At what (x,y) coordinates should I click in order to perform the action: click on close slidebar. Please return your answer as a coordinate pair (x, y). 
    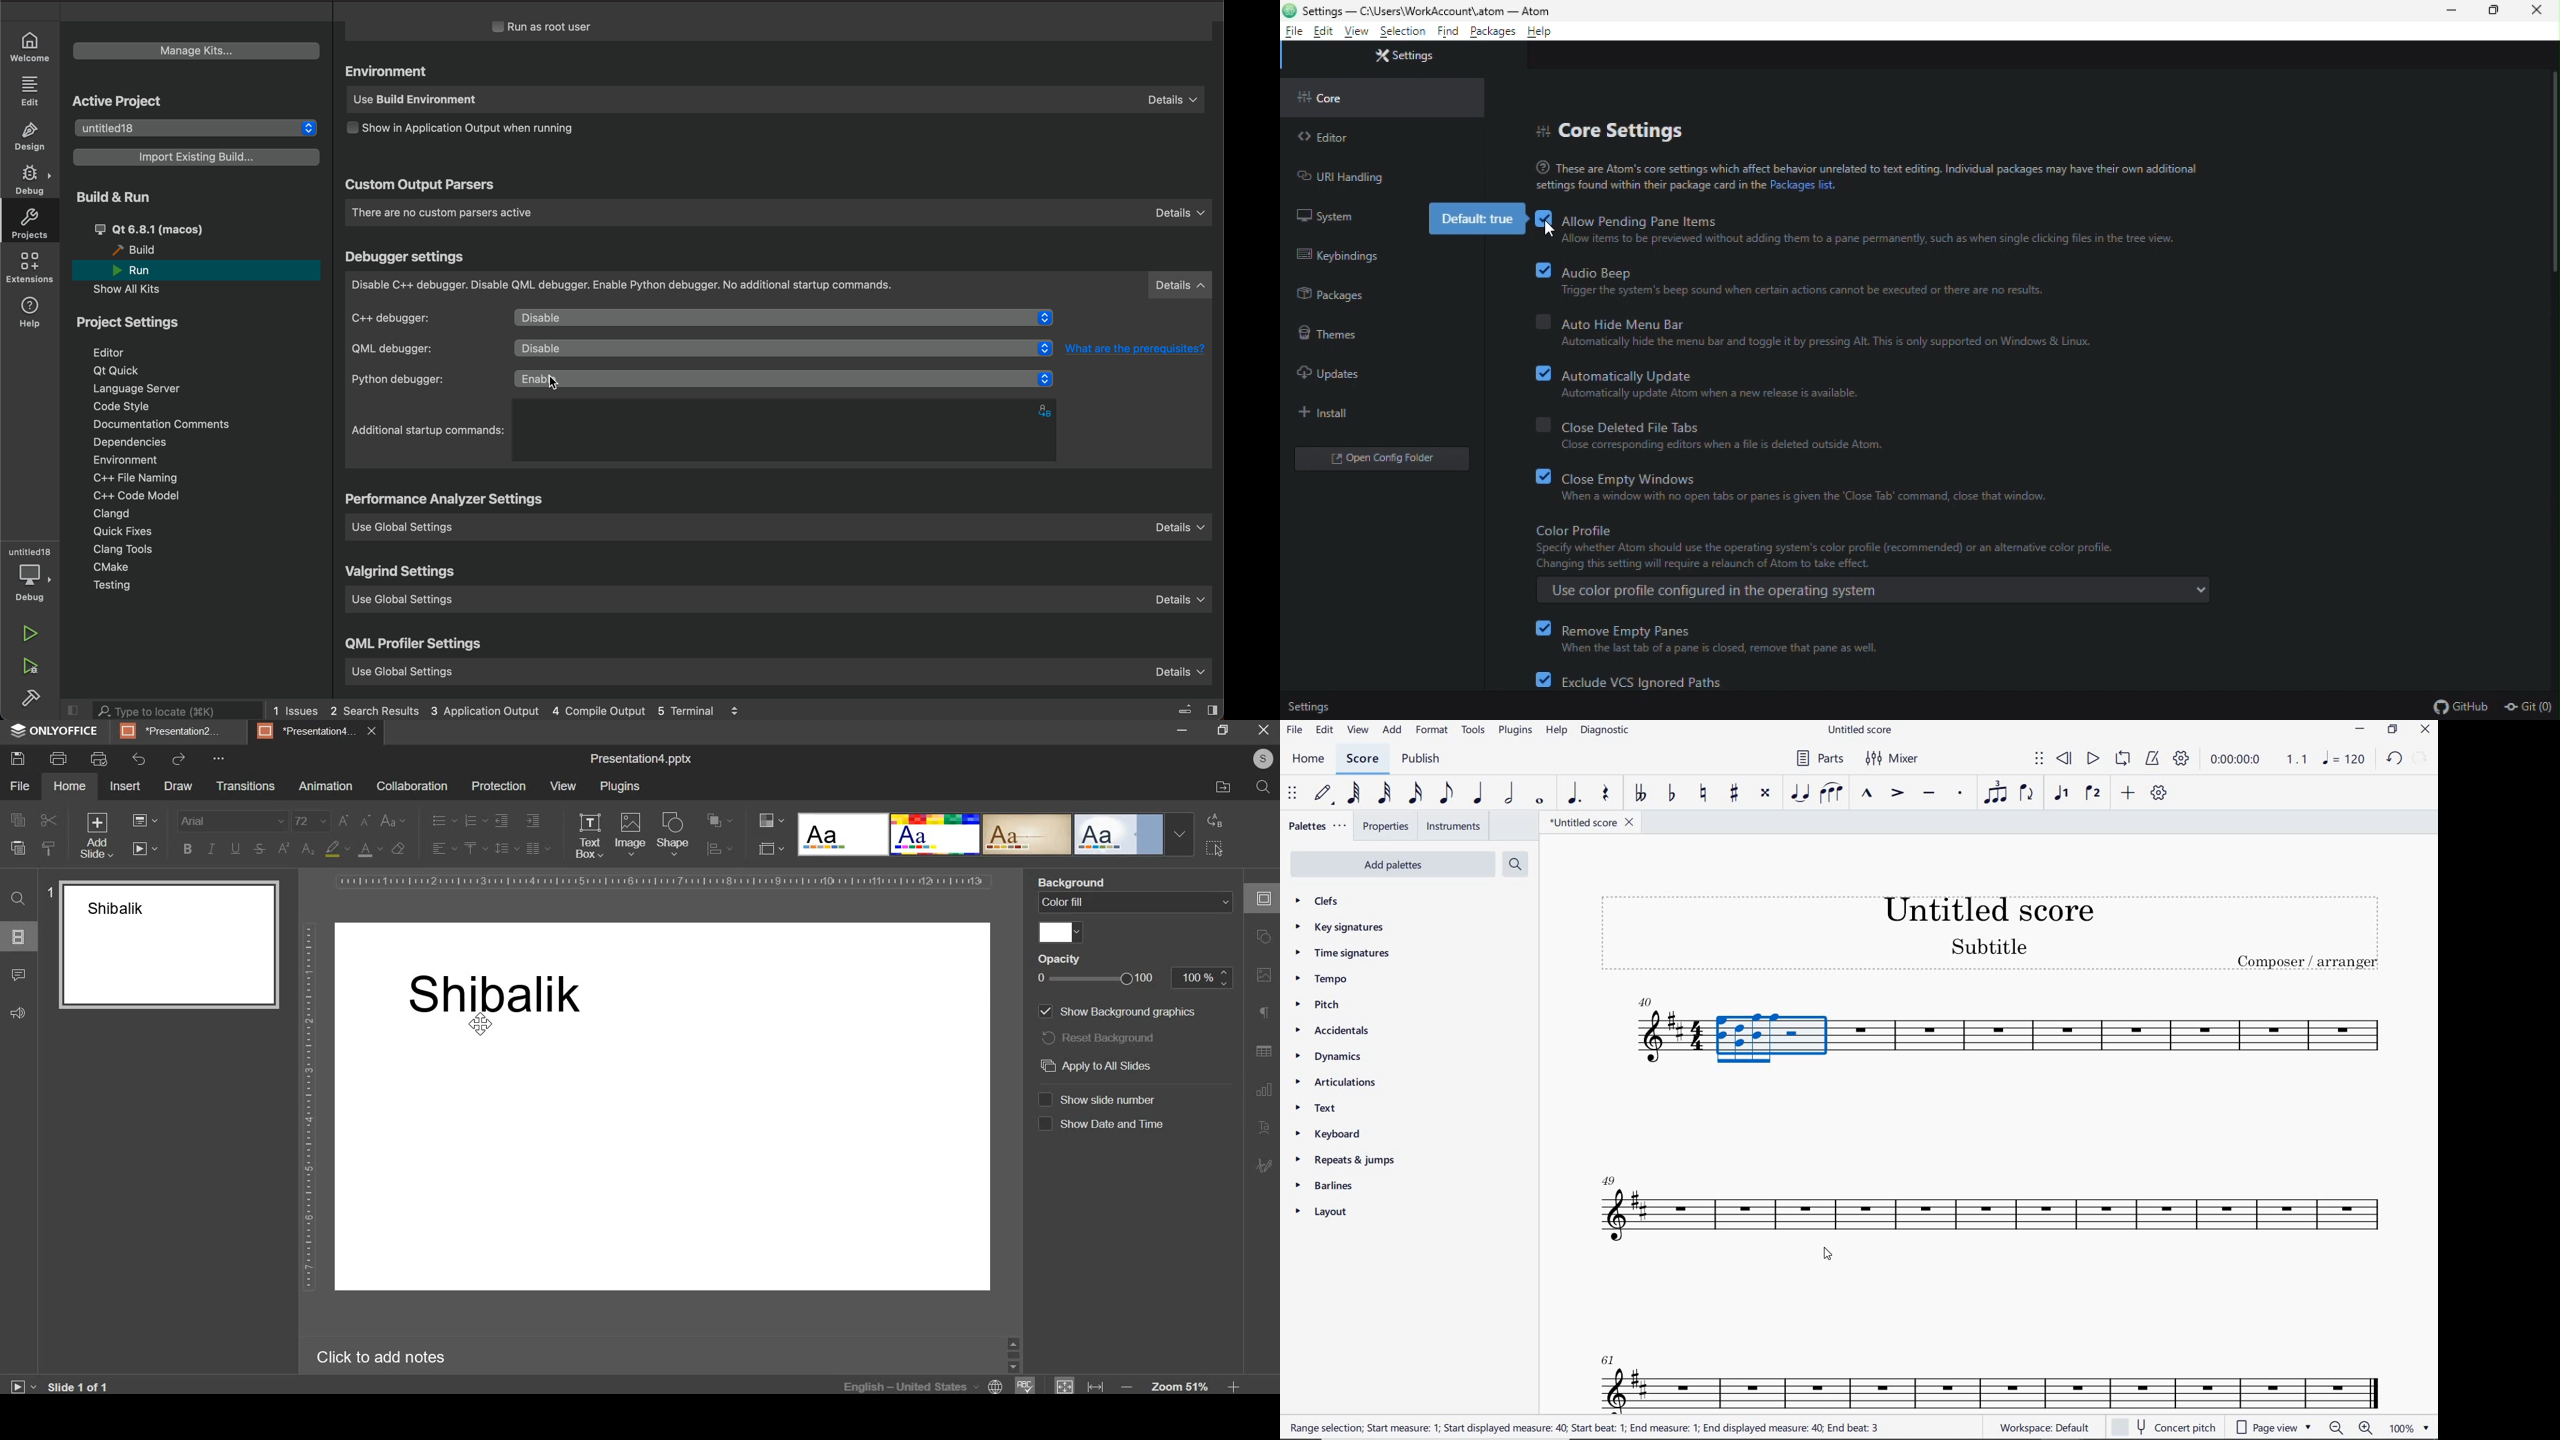
    Looking at the image, I should click on (77, 710).